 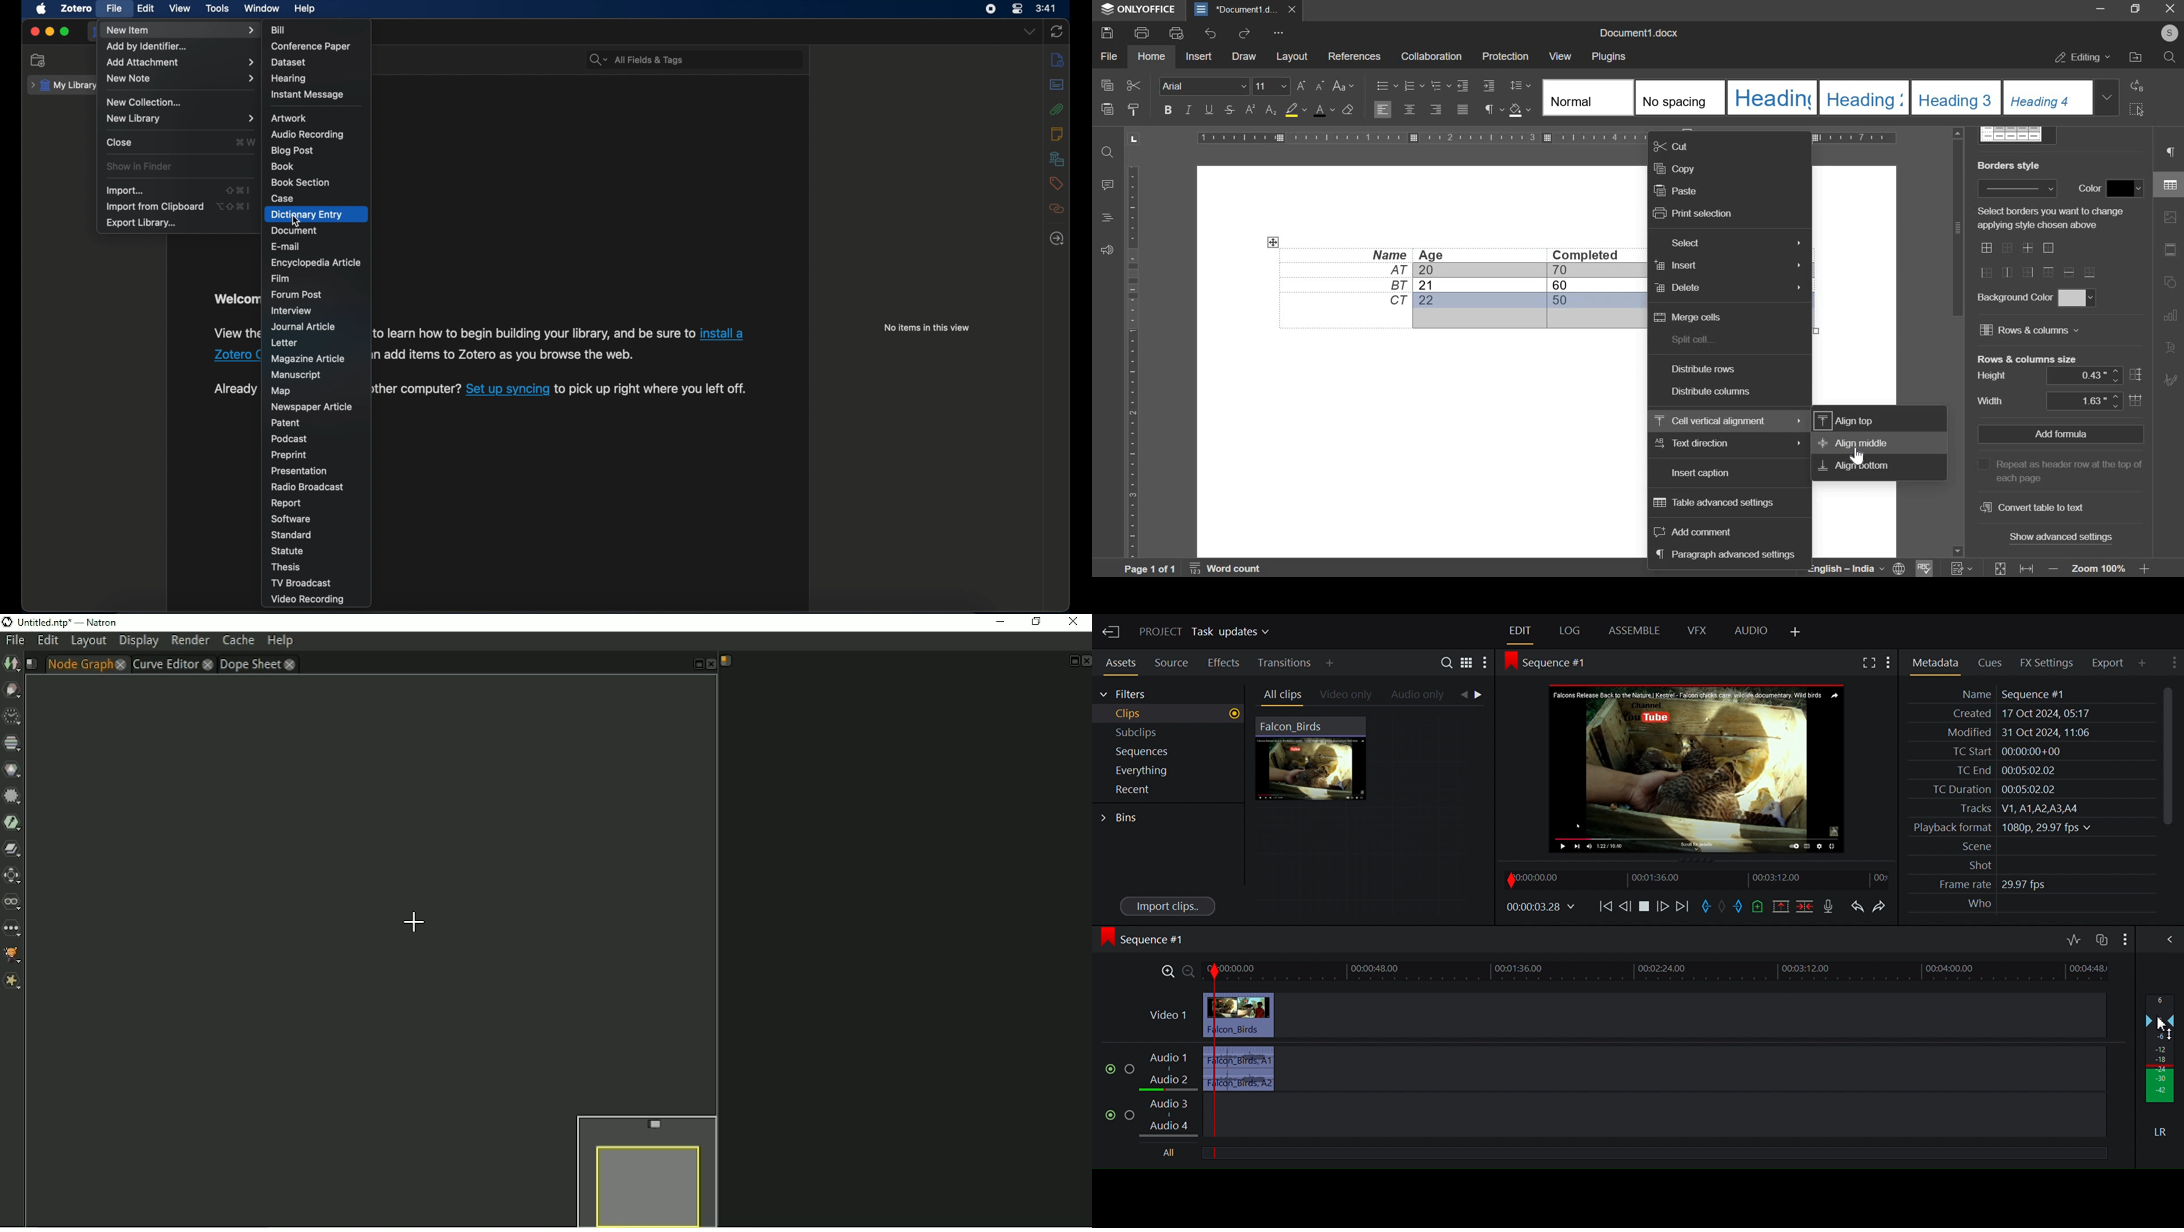 I want to click on encyclopedia article, so click(x=316, y=263).